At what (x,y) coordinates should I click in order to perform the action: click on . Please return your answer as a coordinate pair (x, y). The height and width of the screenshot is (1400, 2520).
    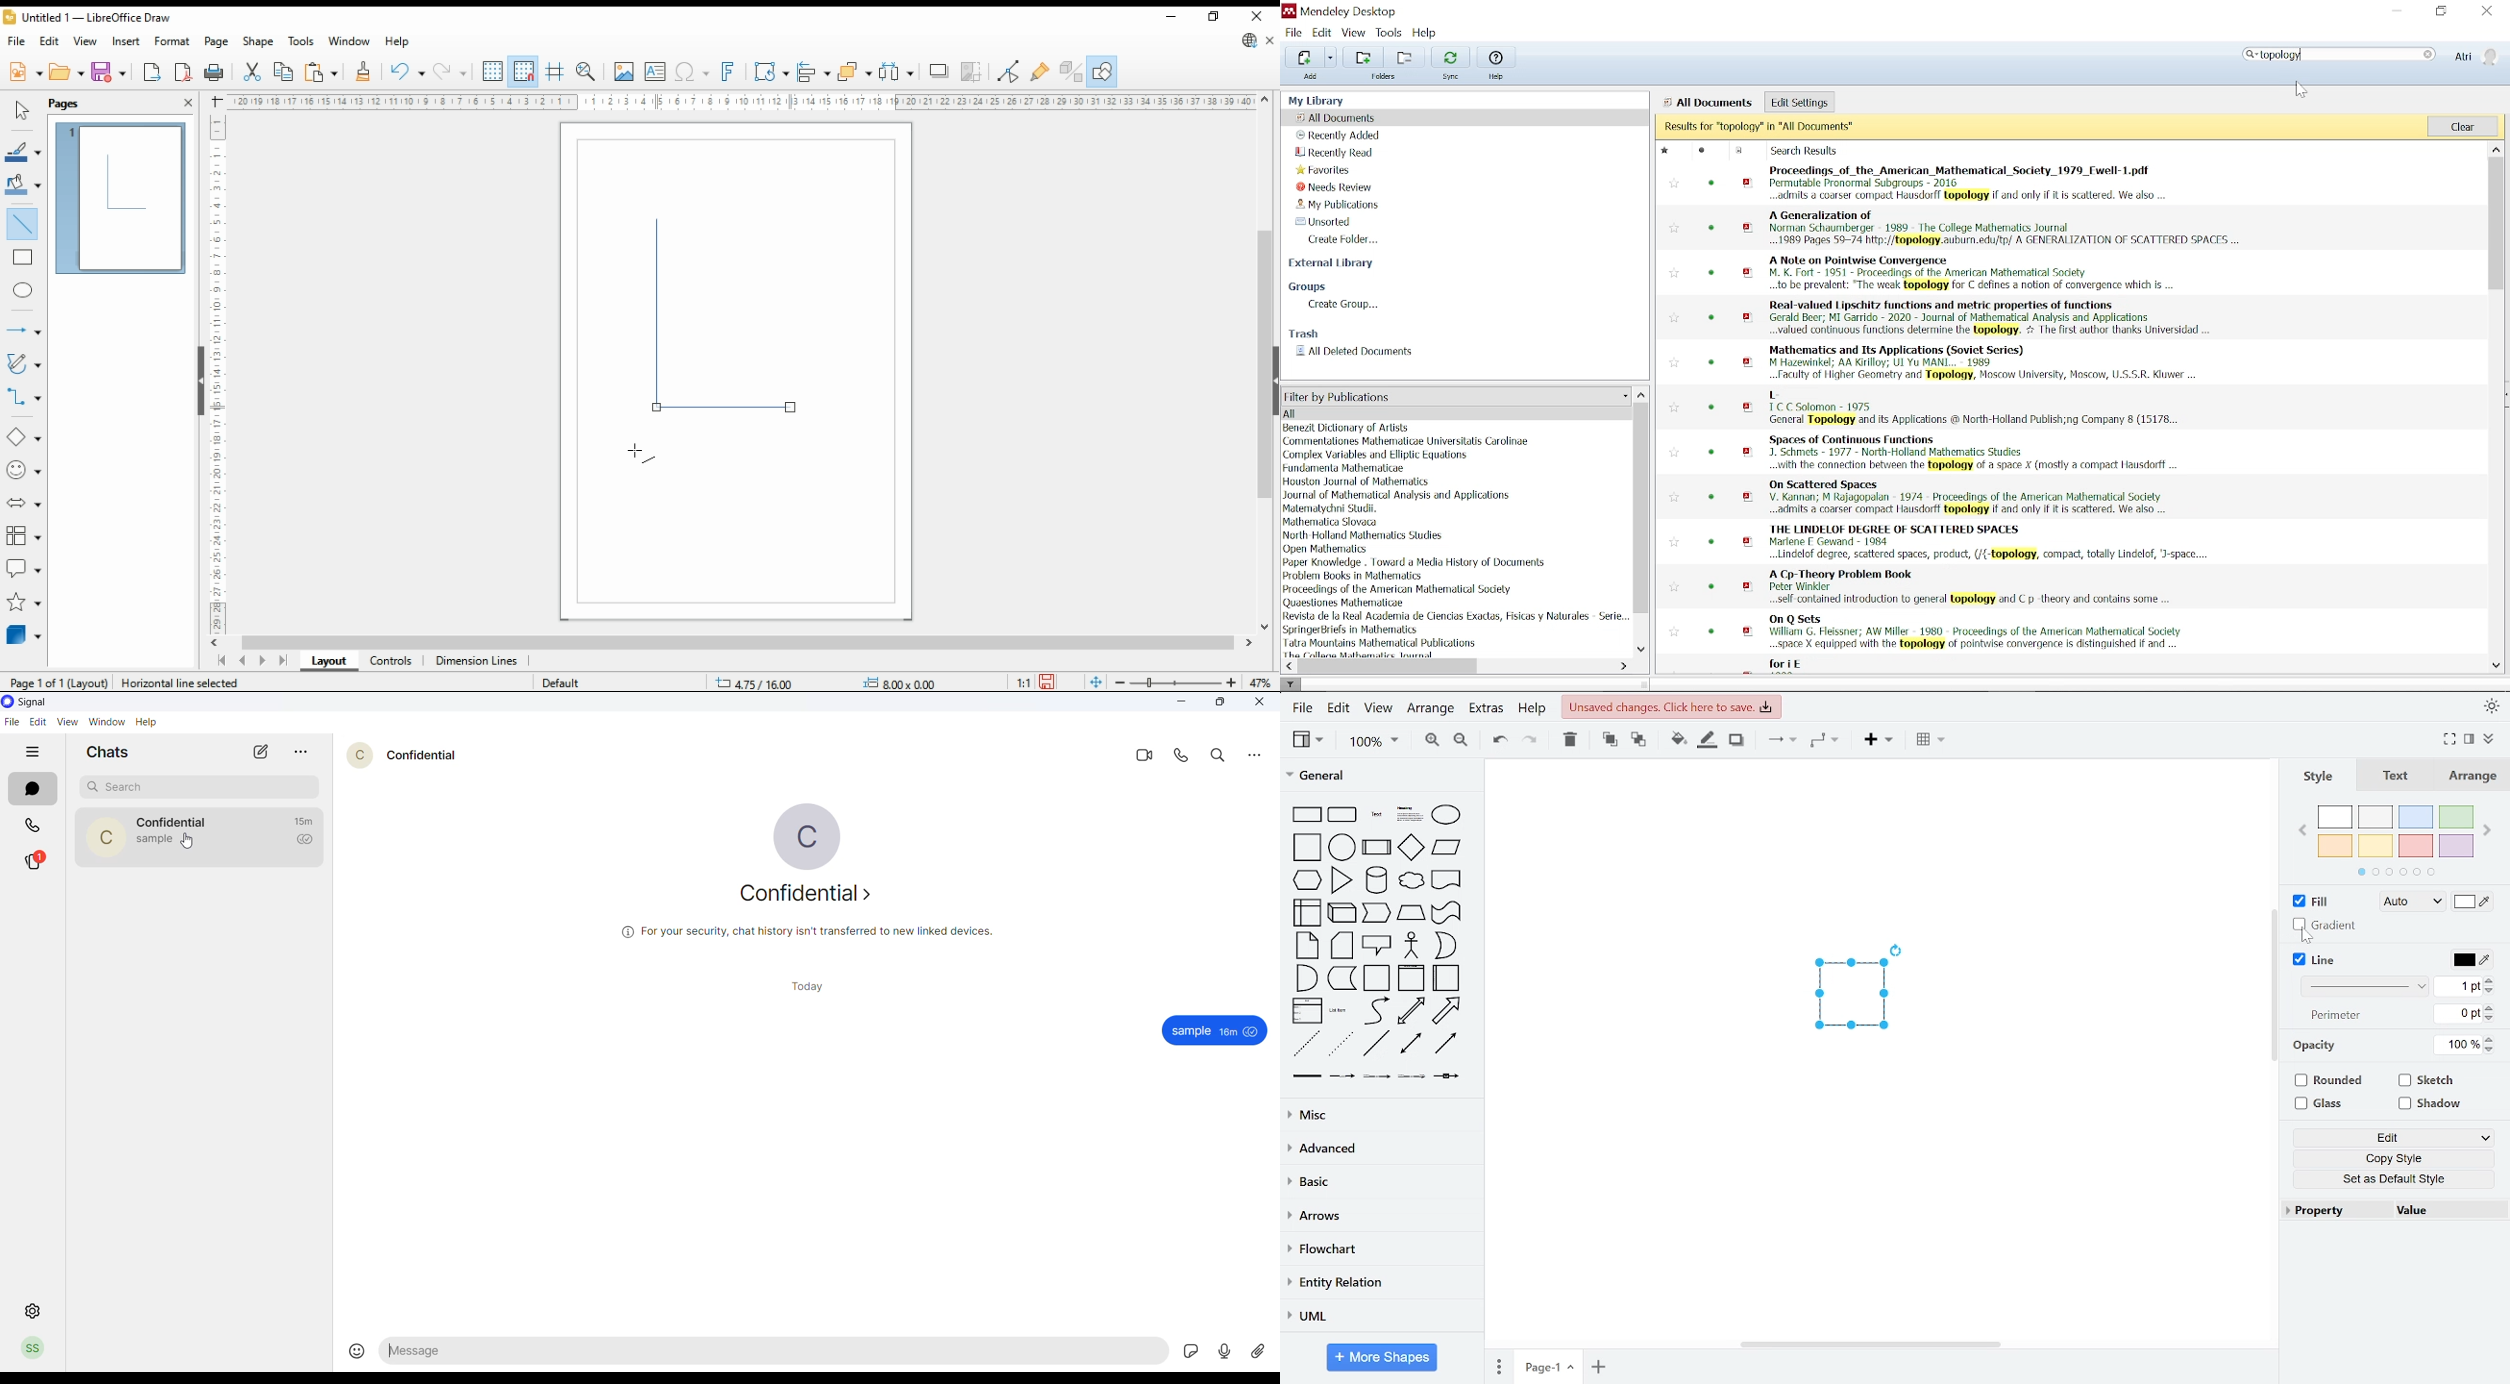
    Looking at the image, I should click on (1292, 666).